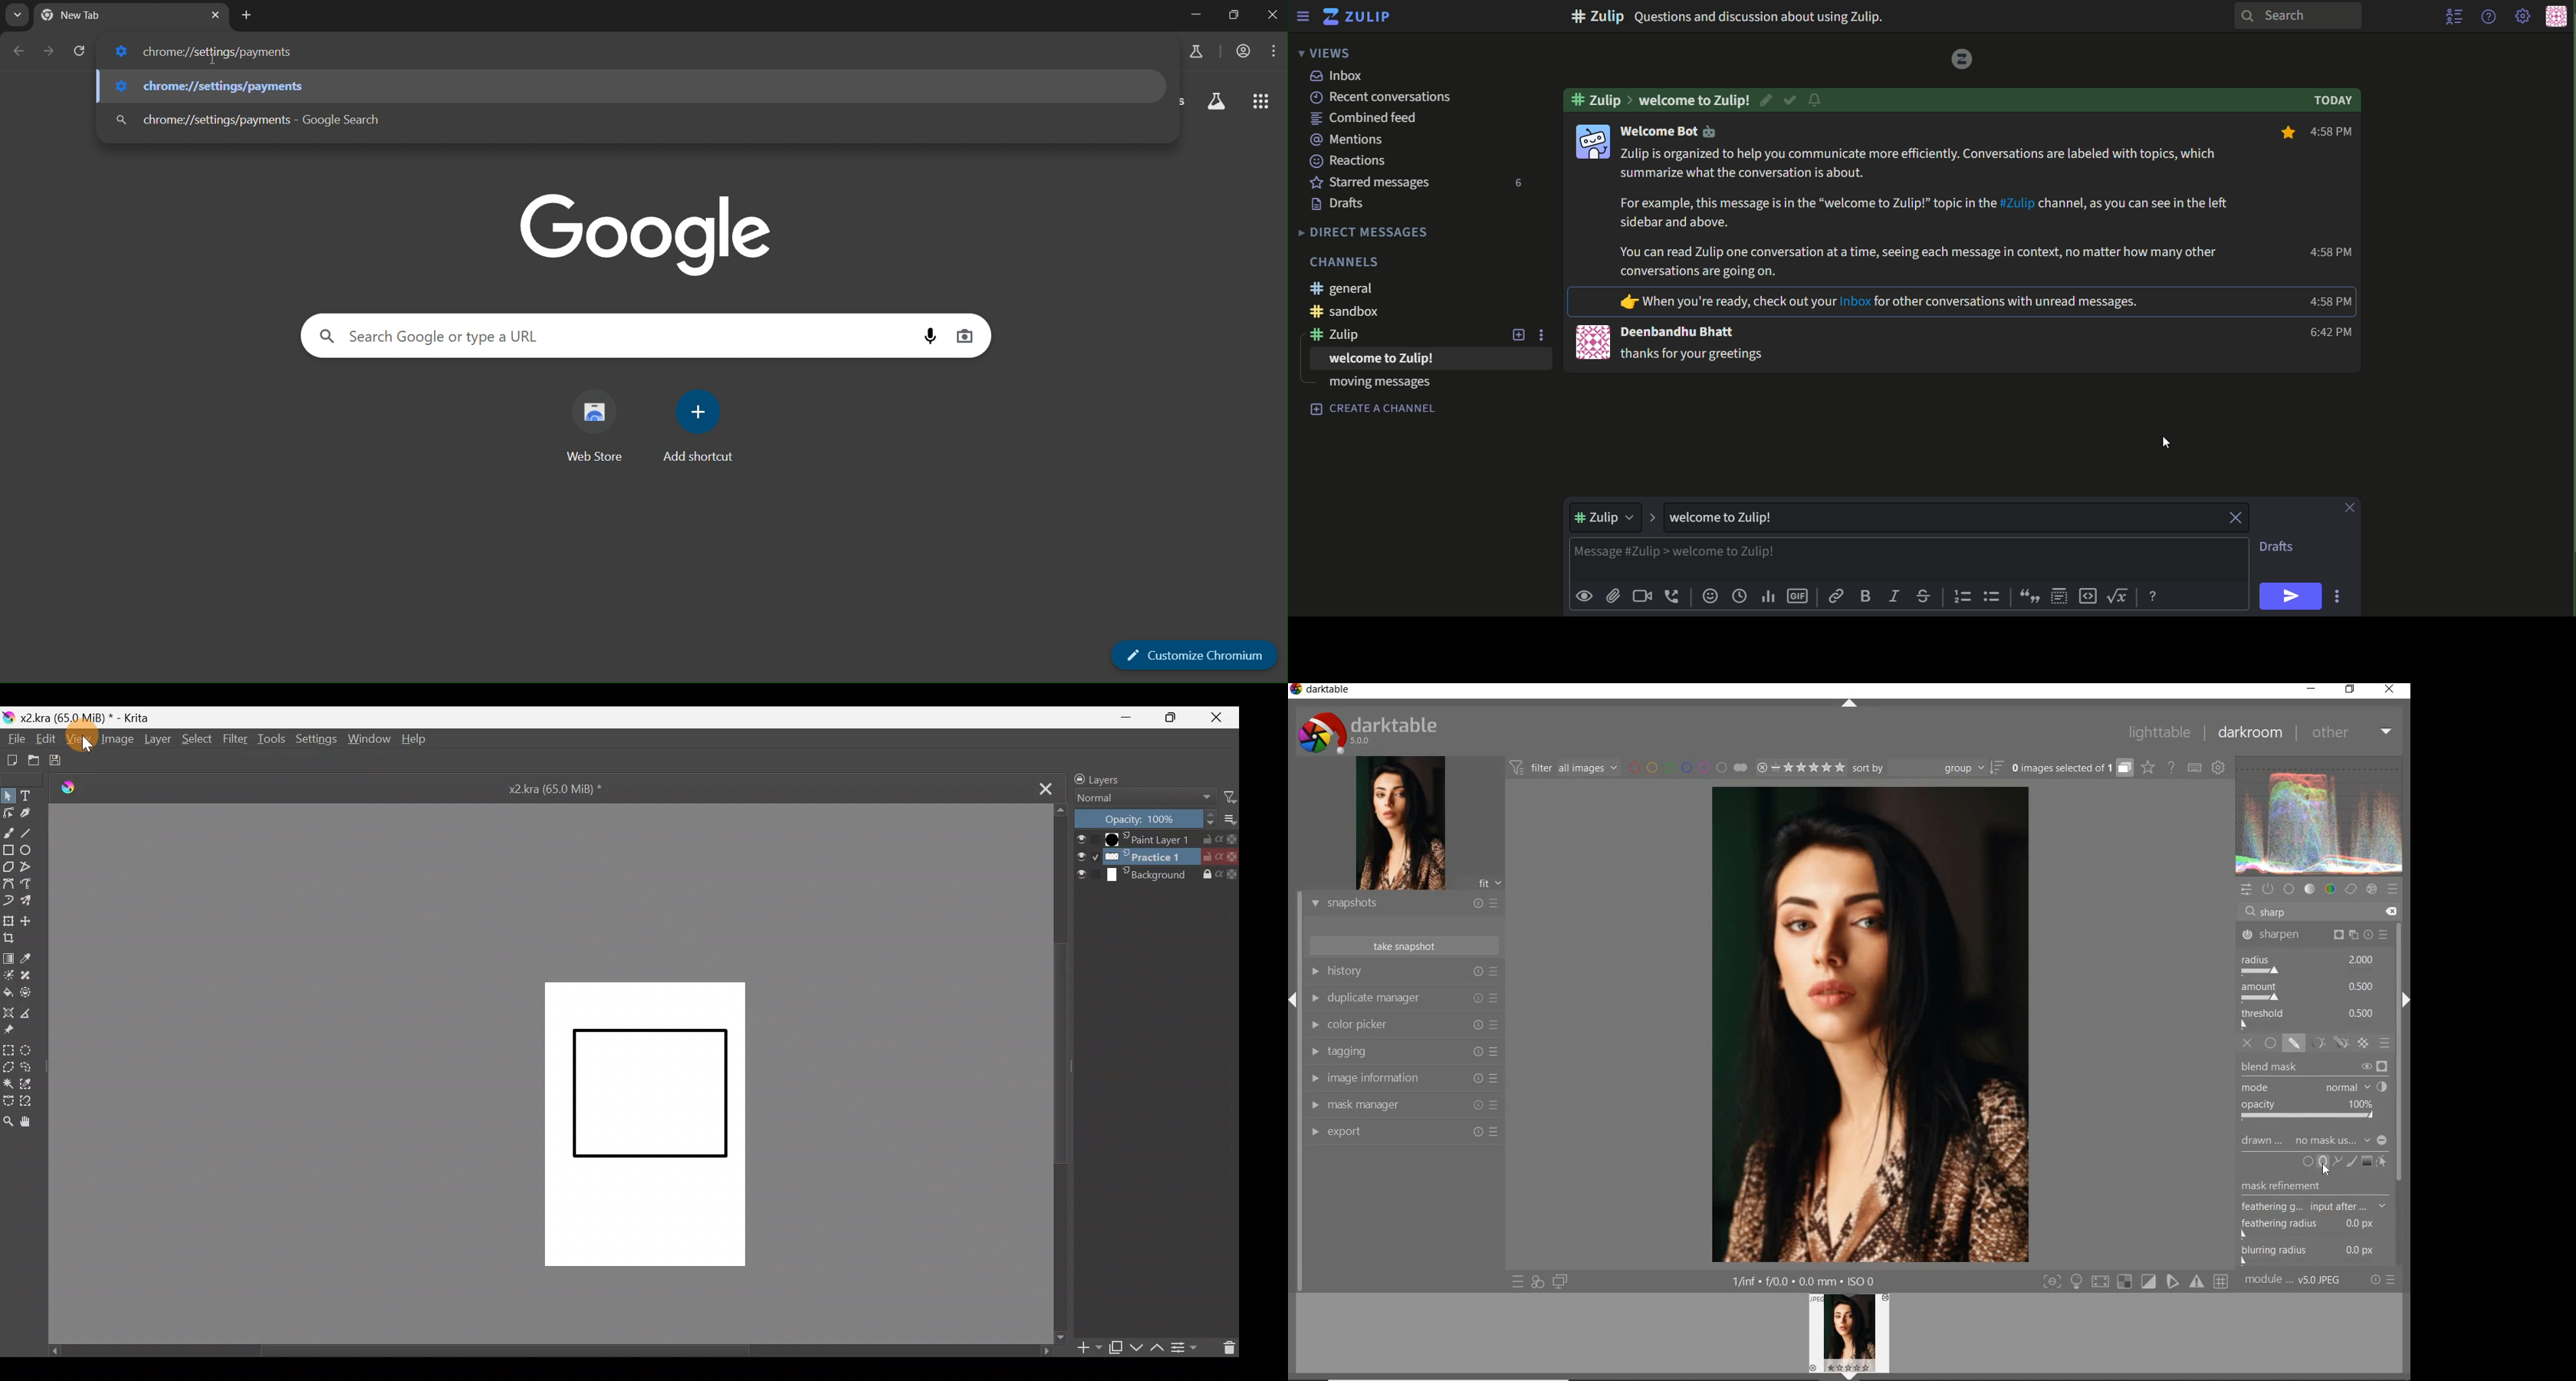 The height and width of the screenshot is (1400, 2576). Describe the element at coordinates (1815, 102) in the screenshot. I see `notification` at that location.